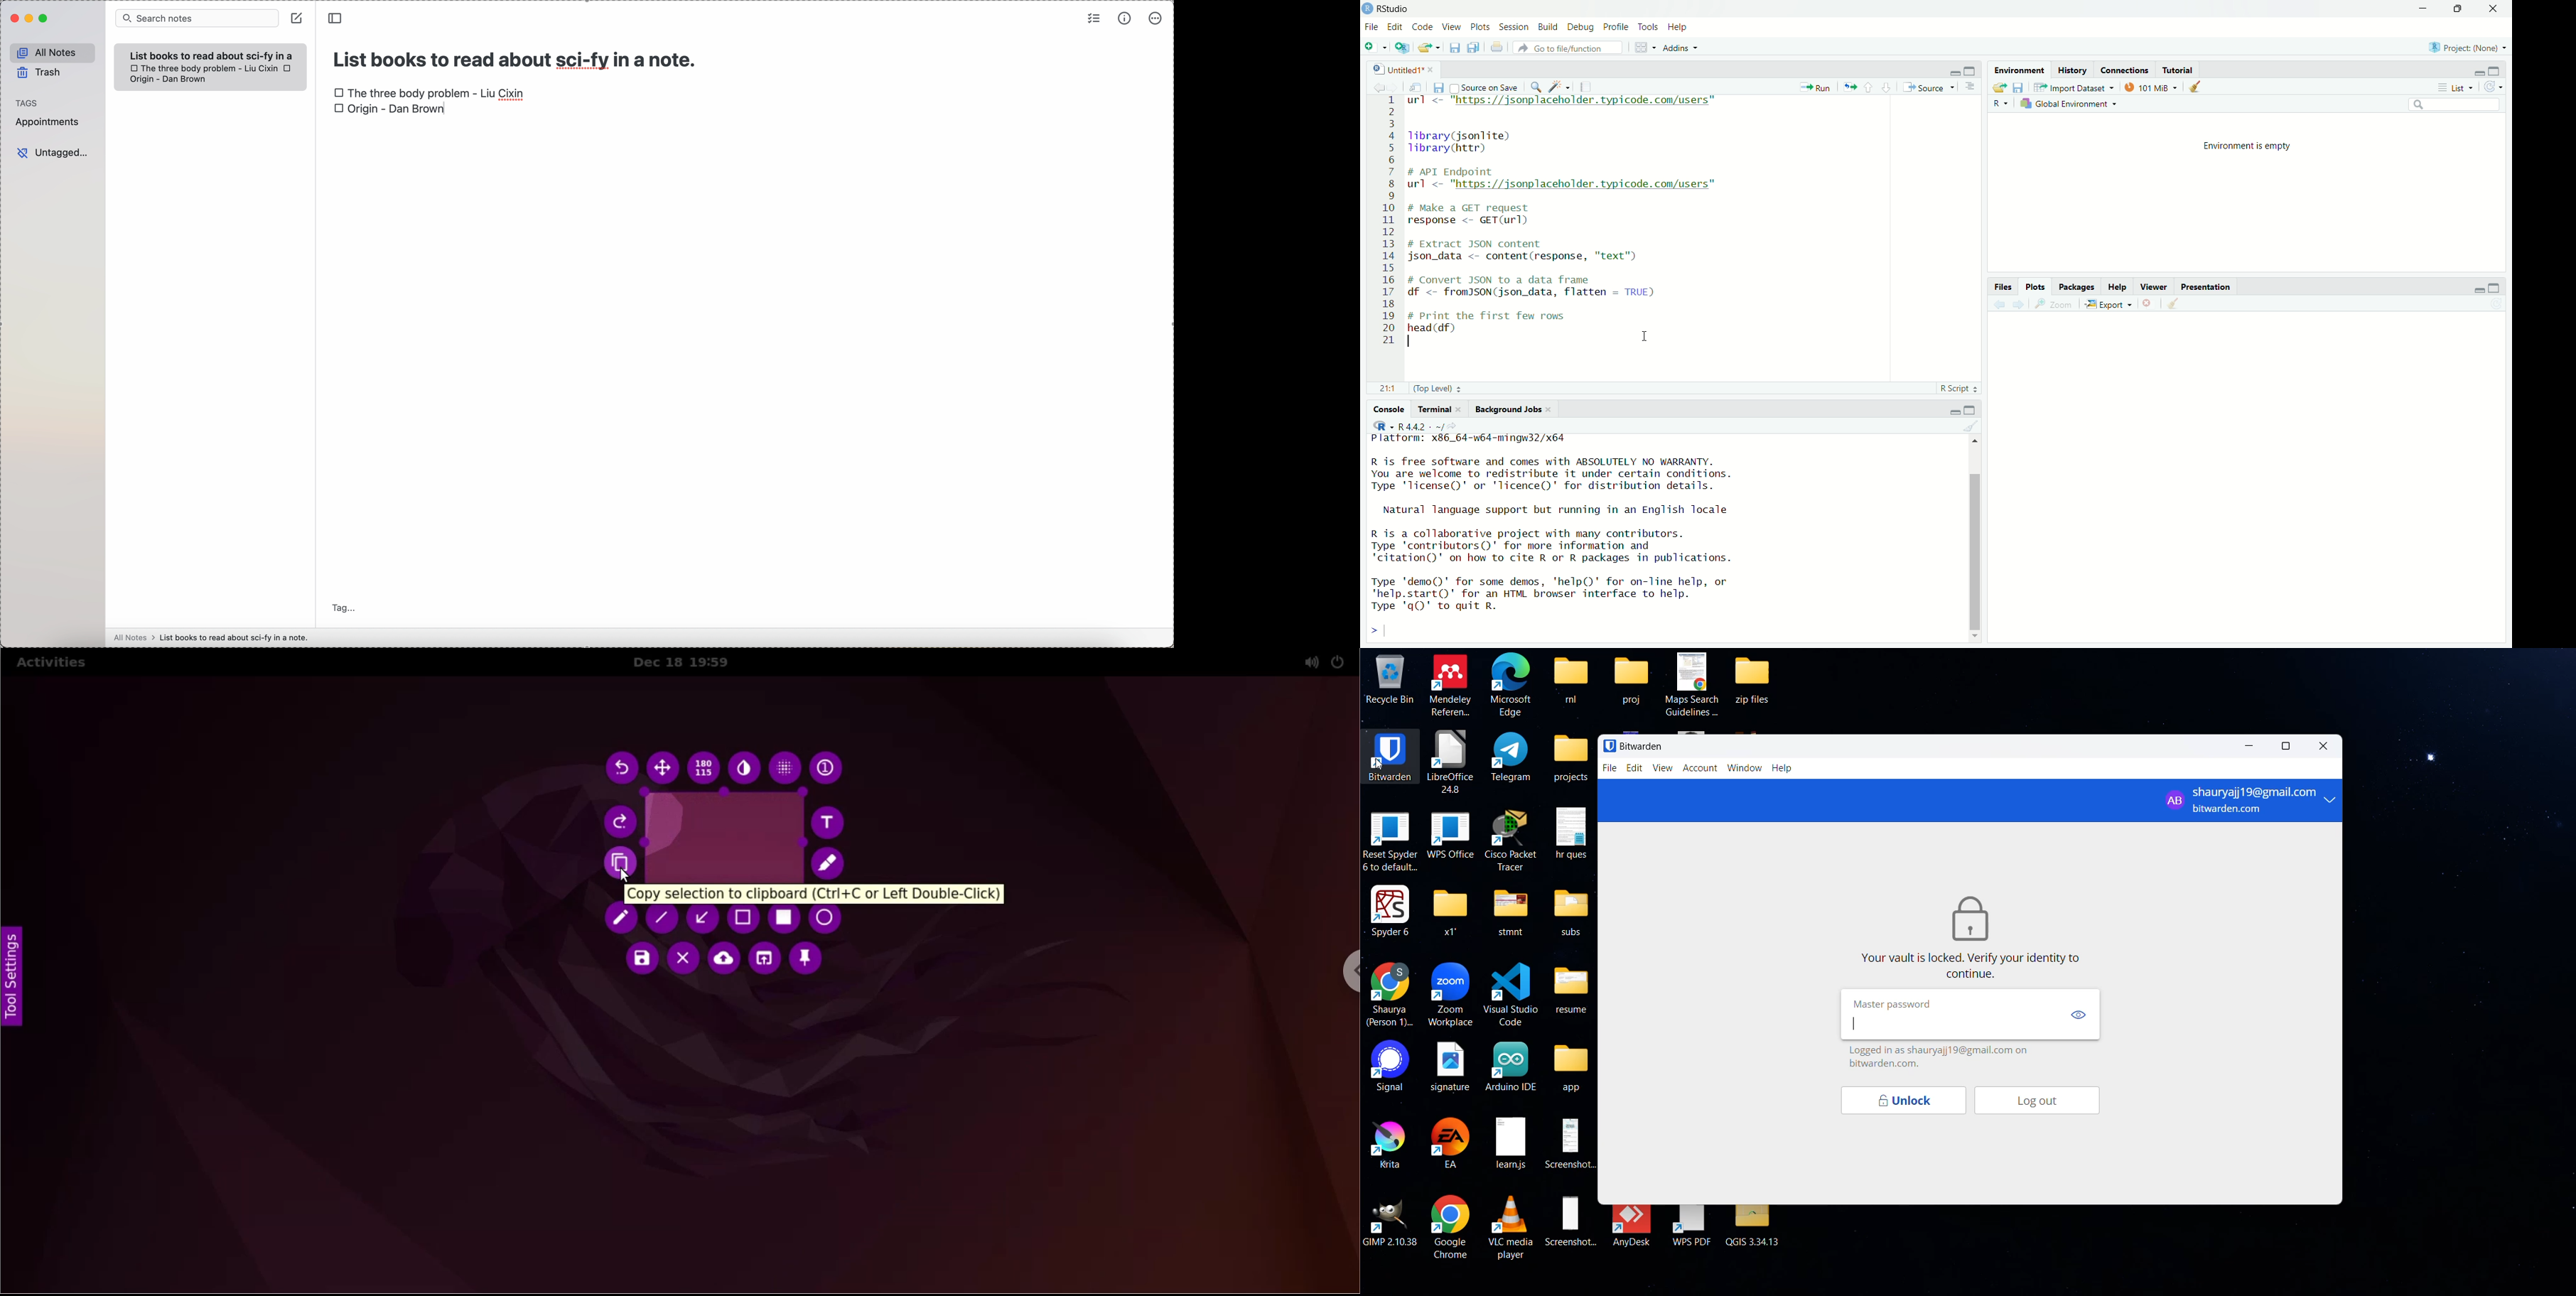 The image size is (2576, 1316). I want to click on Maximize, so click(2495, 289).